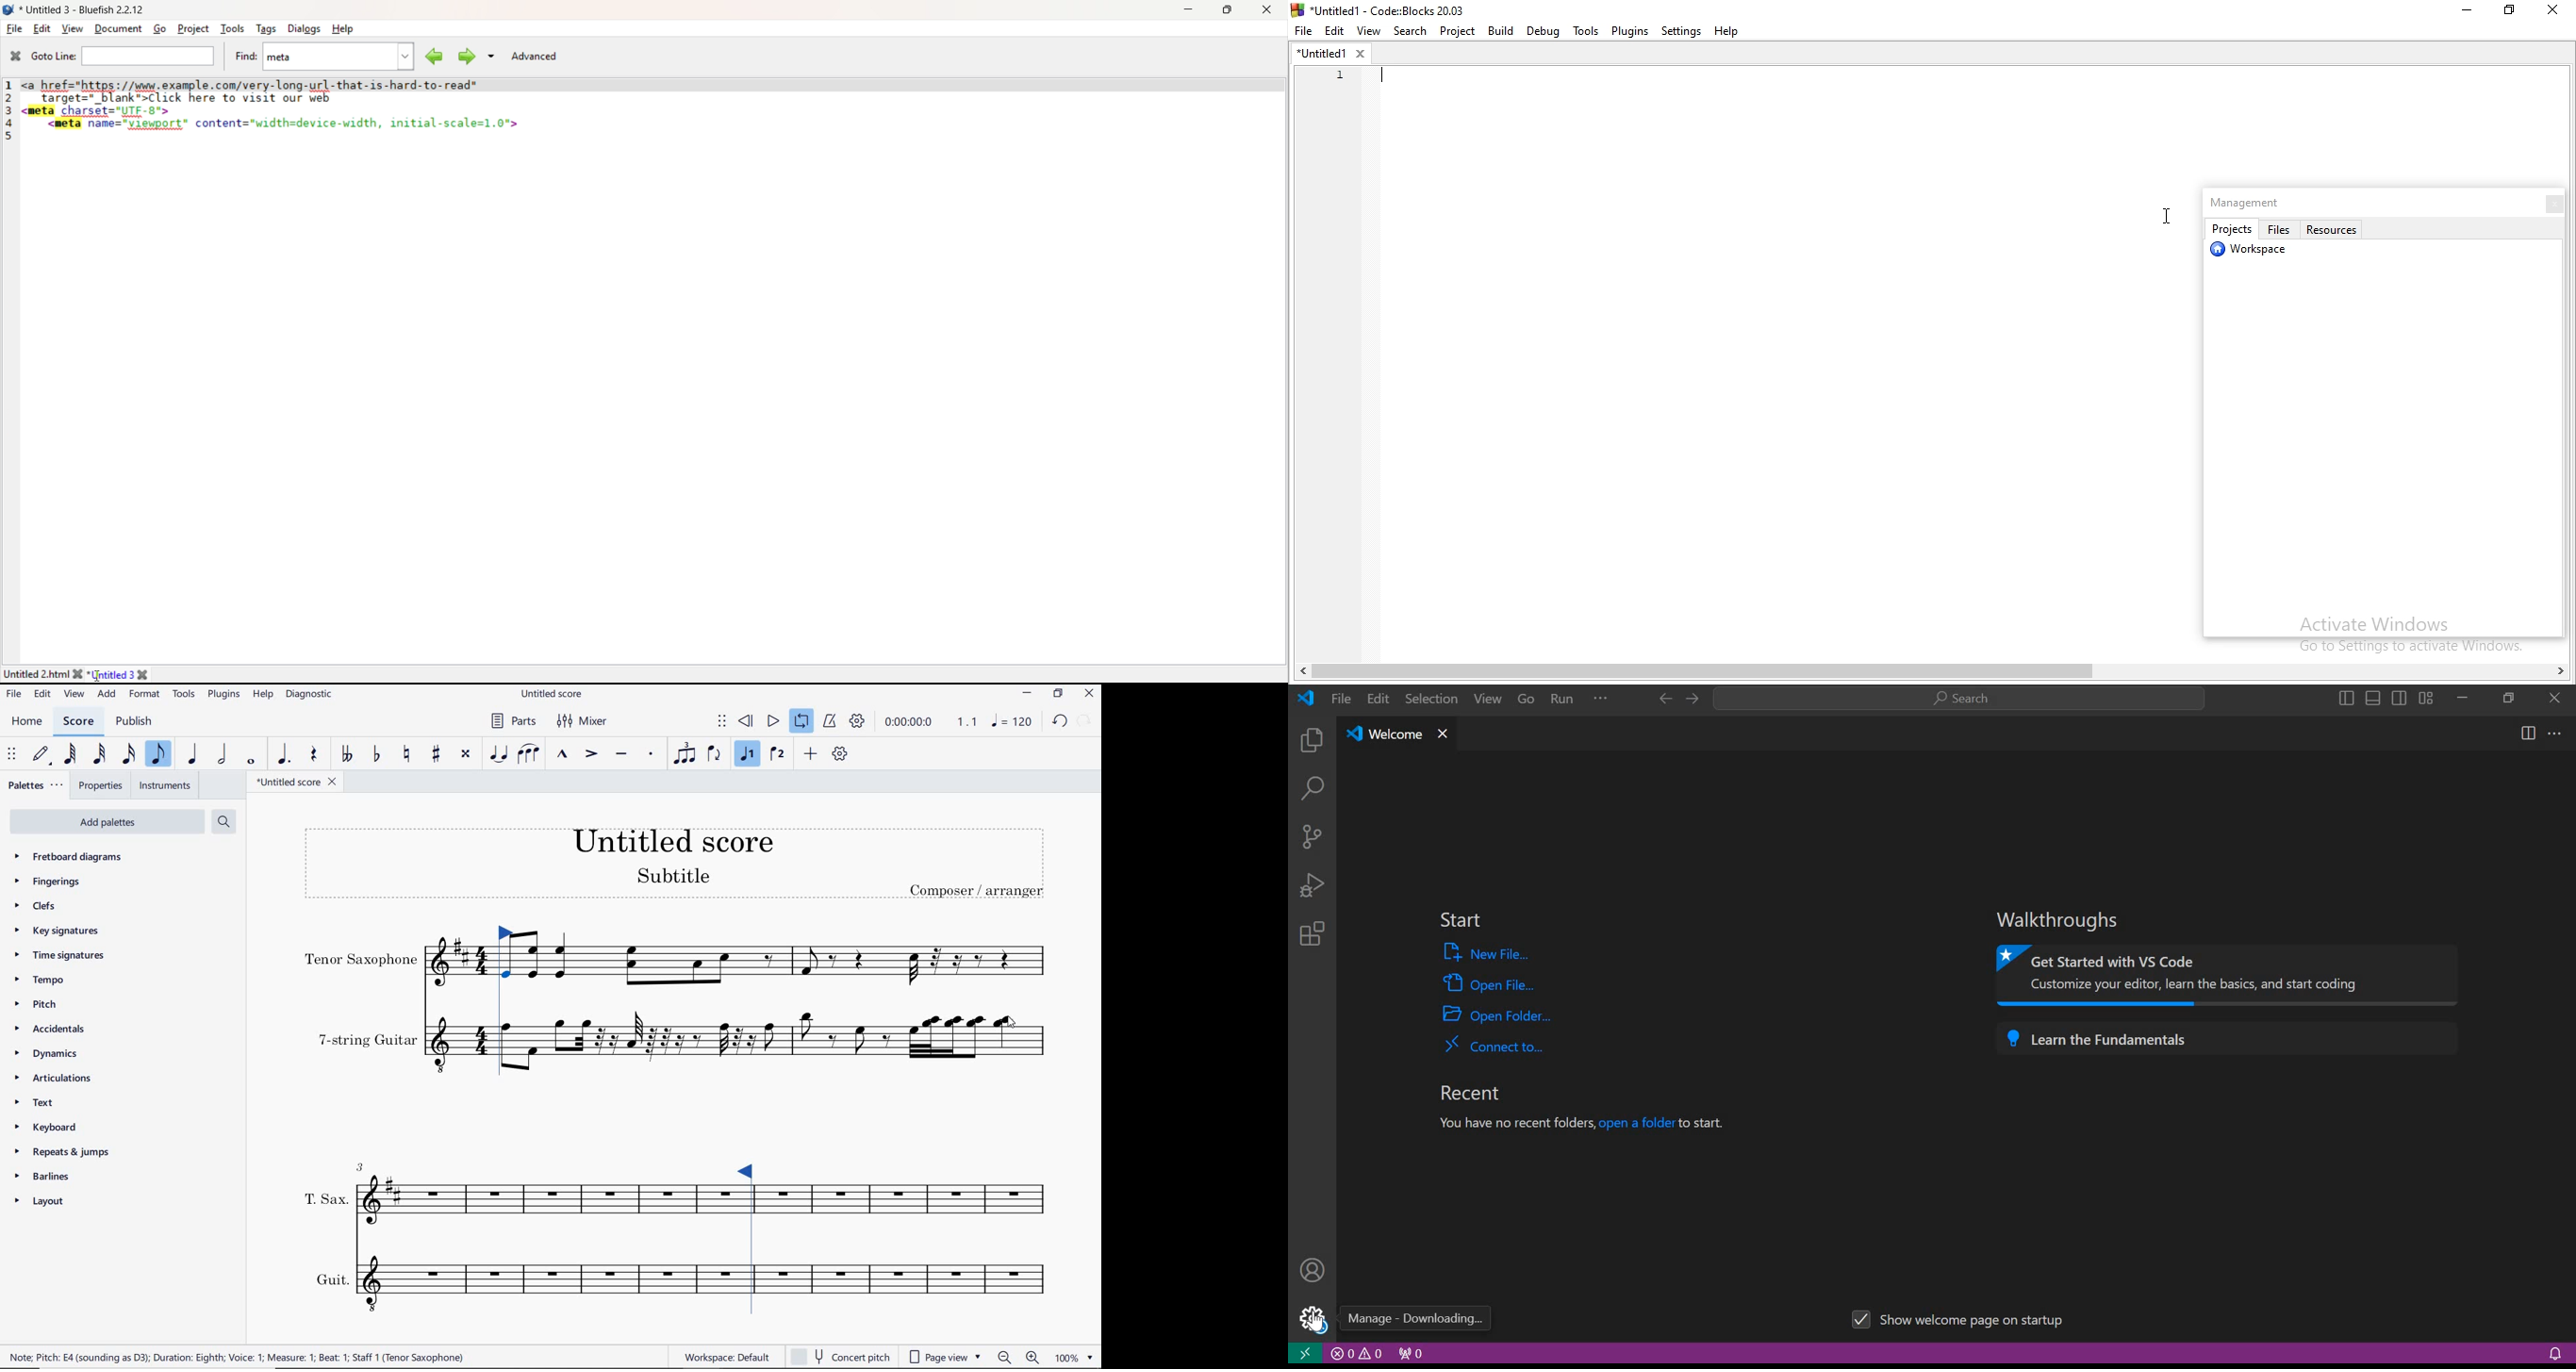  I want to click on INSTRUMENT: TENOR SAXOPHONE, so click(795, 959).